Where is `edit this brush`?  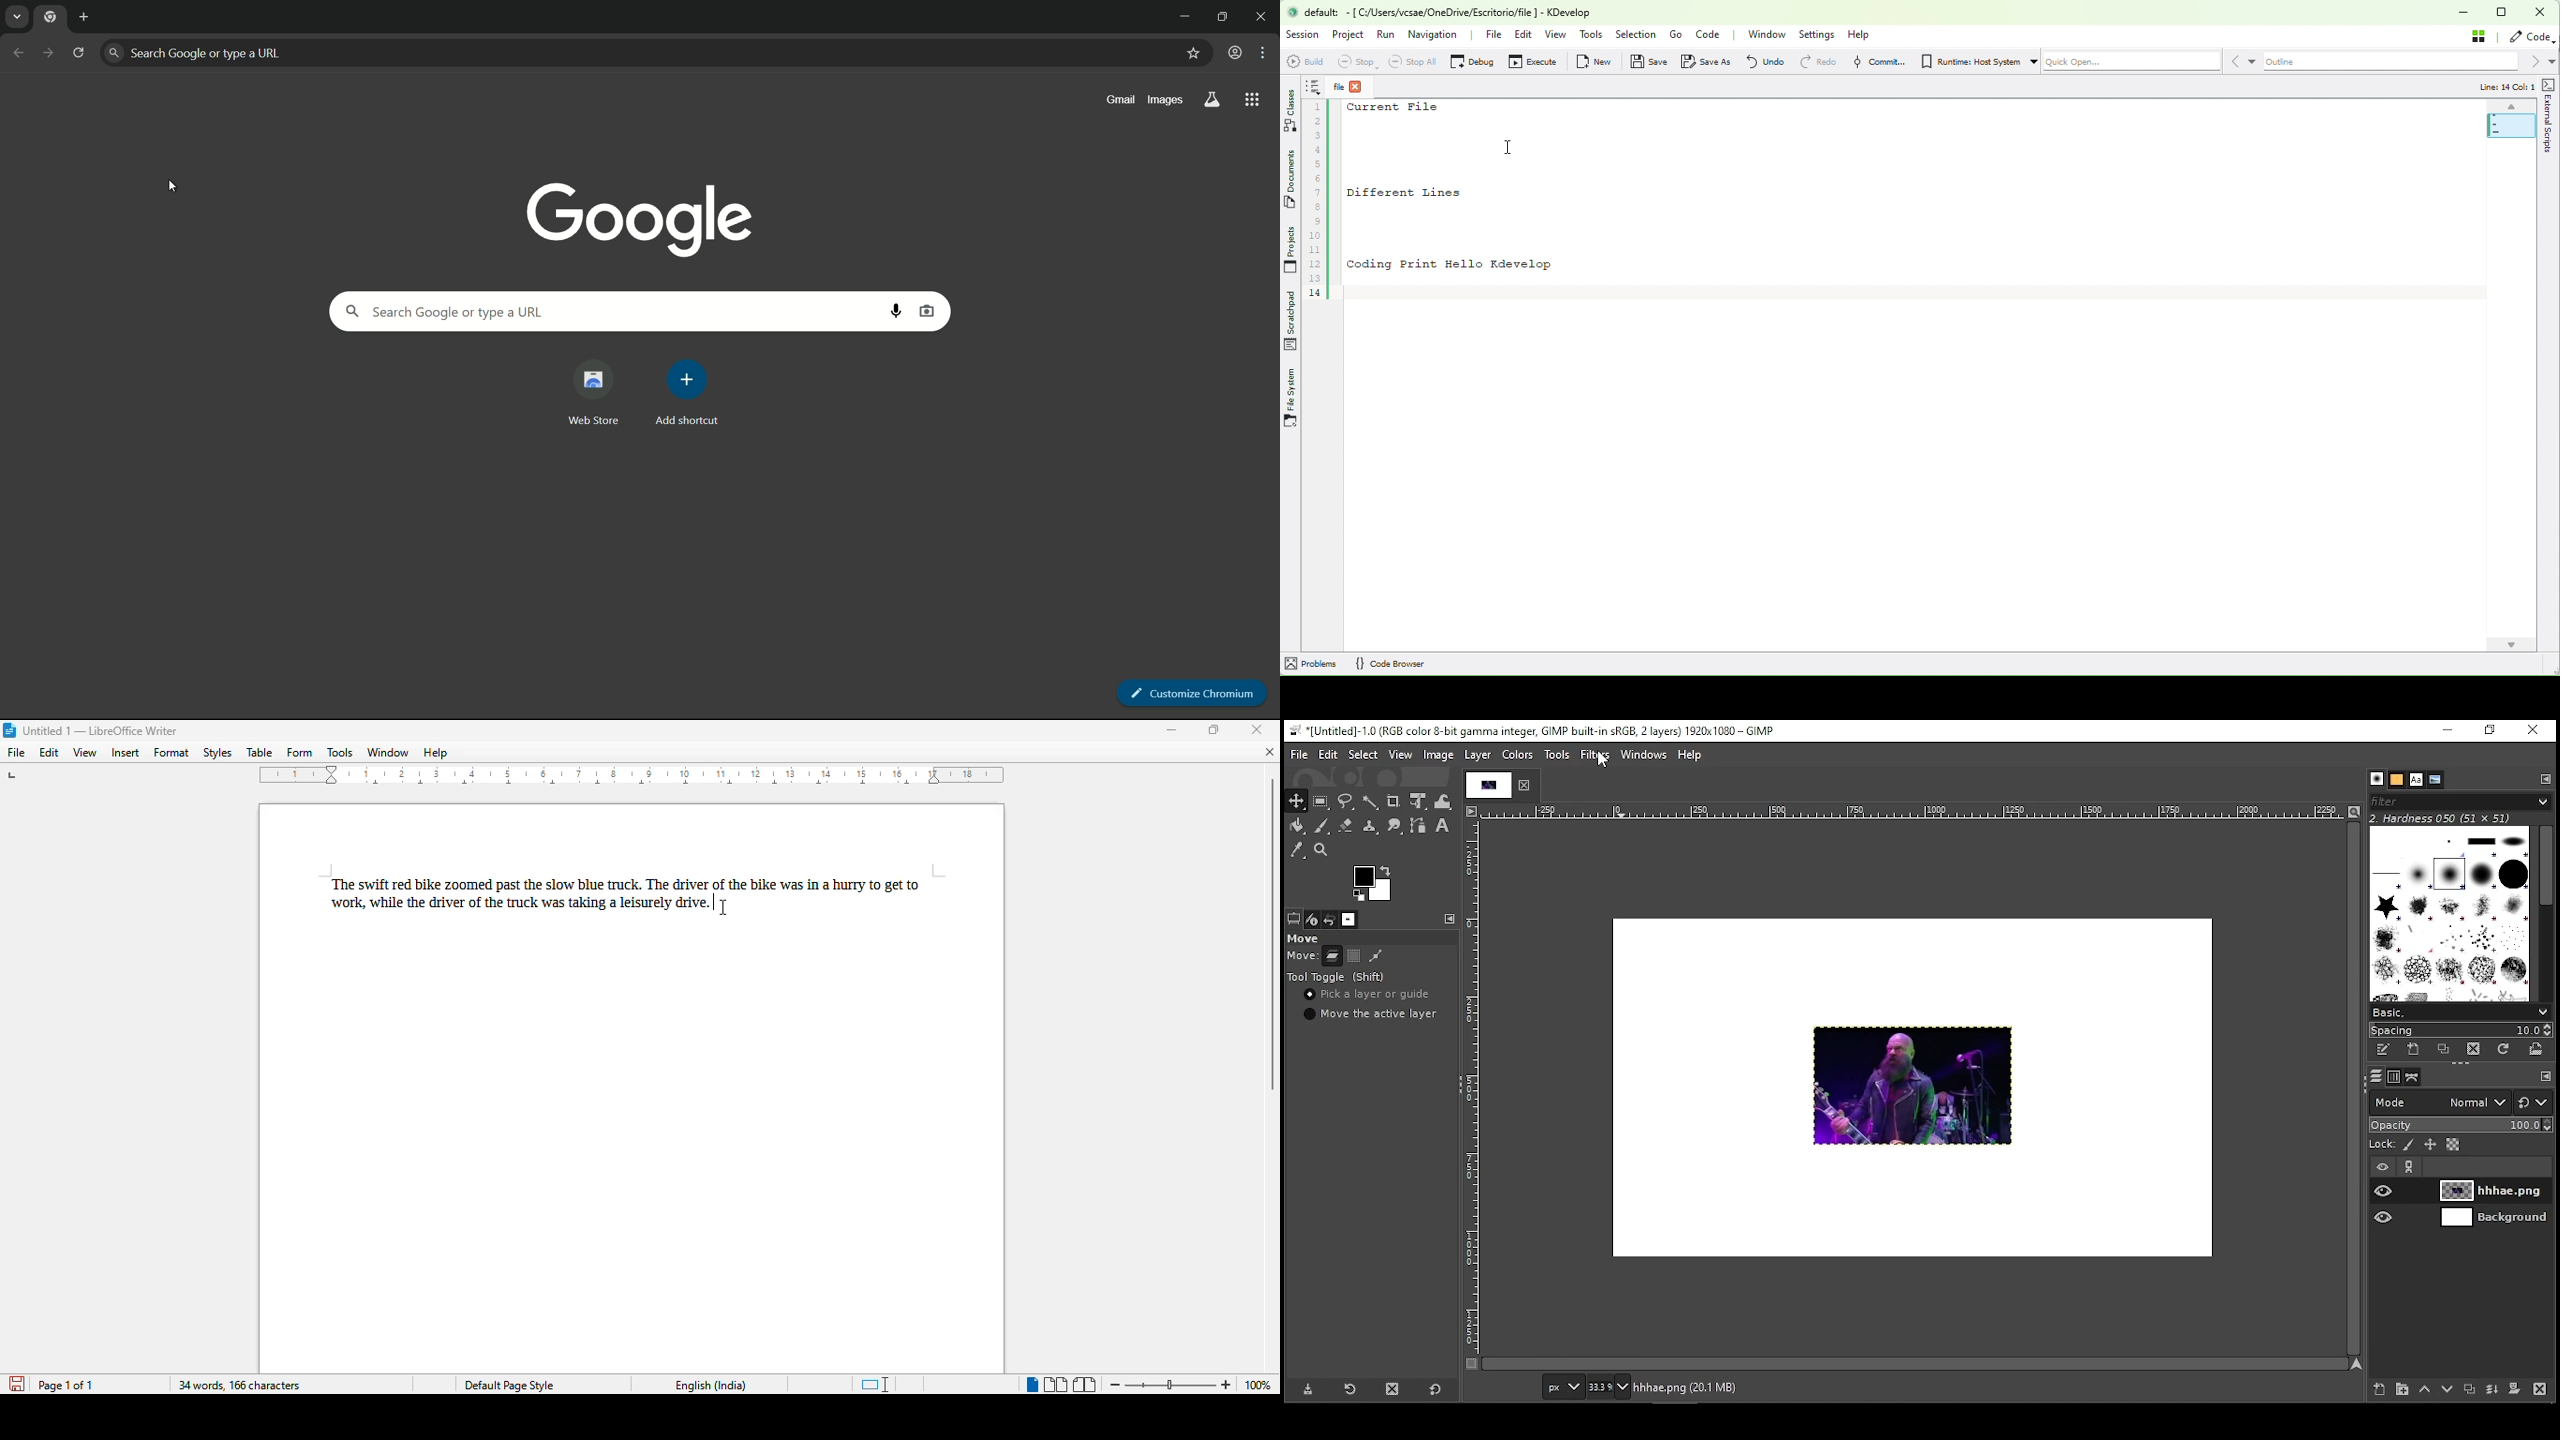 edit this brush is located at coordinates (2384, 1051).